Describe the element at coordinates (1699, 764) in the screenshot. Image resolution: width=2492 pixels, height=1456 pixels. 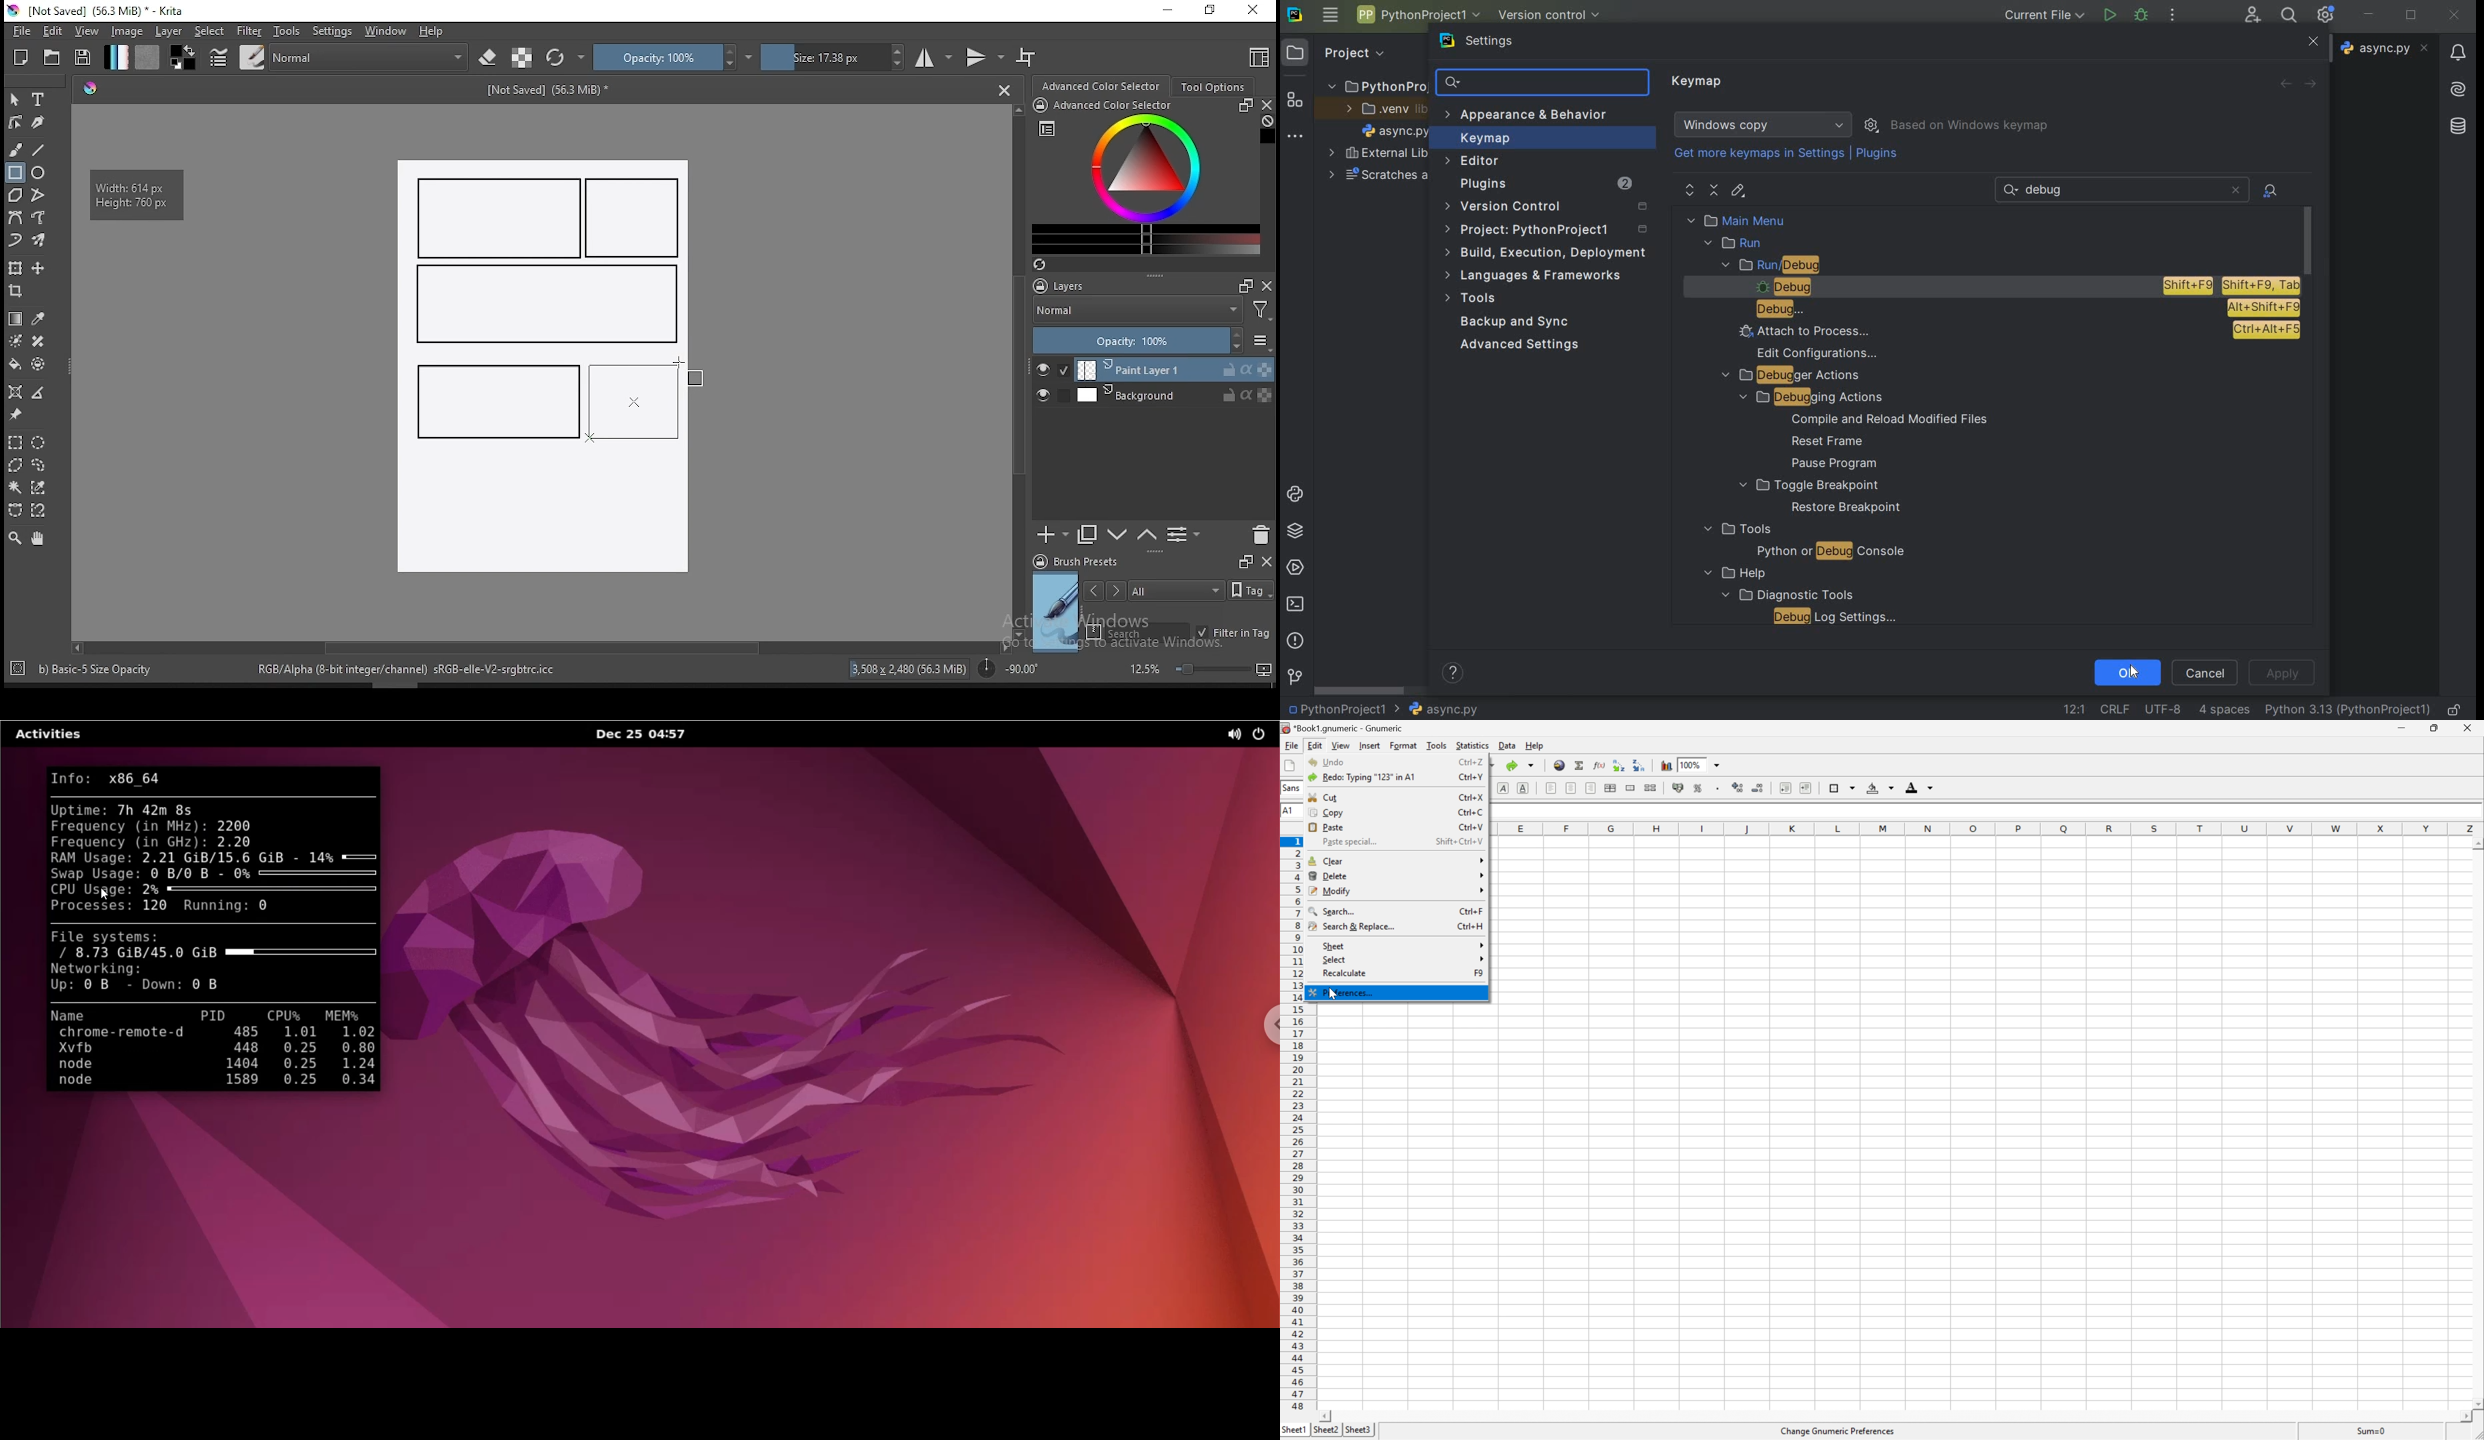
I see `100%` at that location.